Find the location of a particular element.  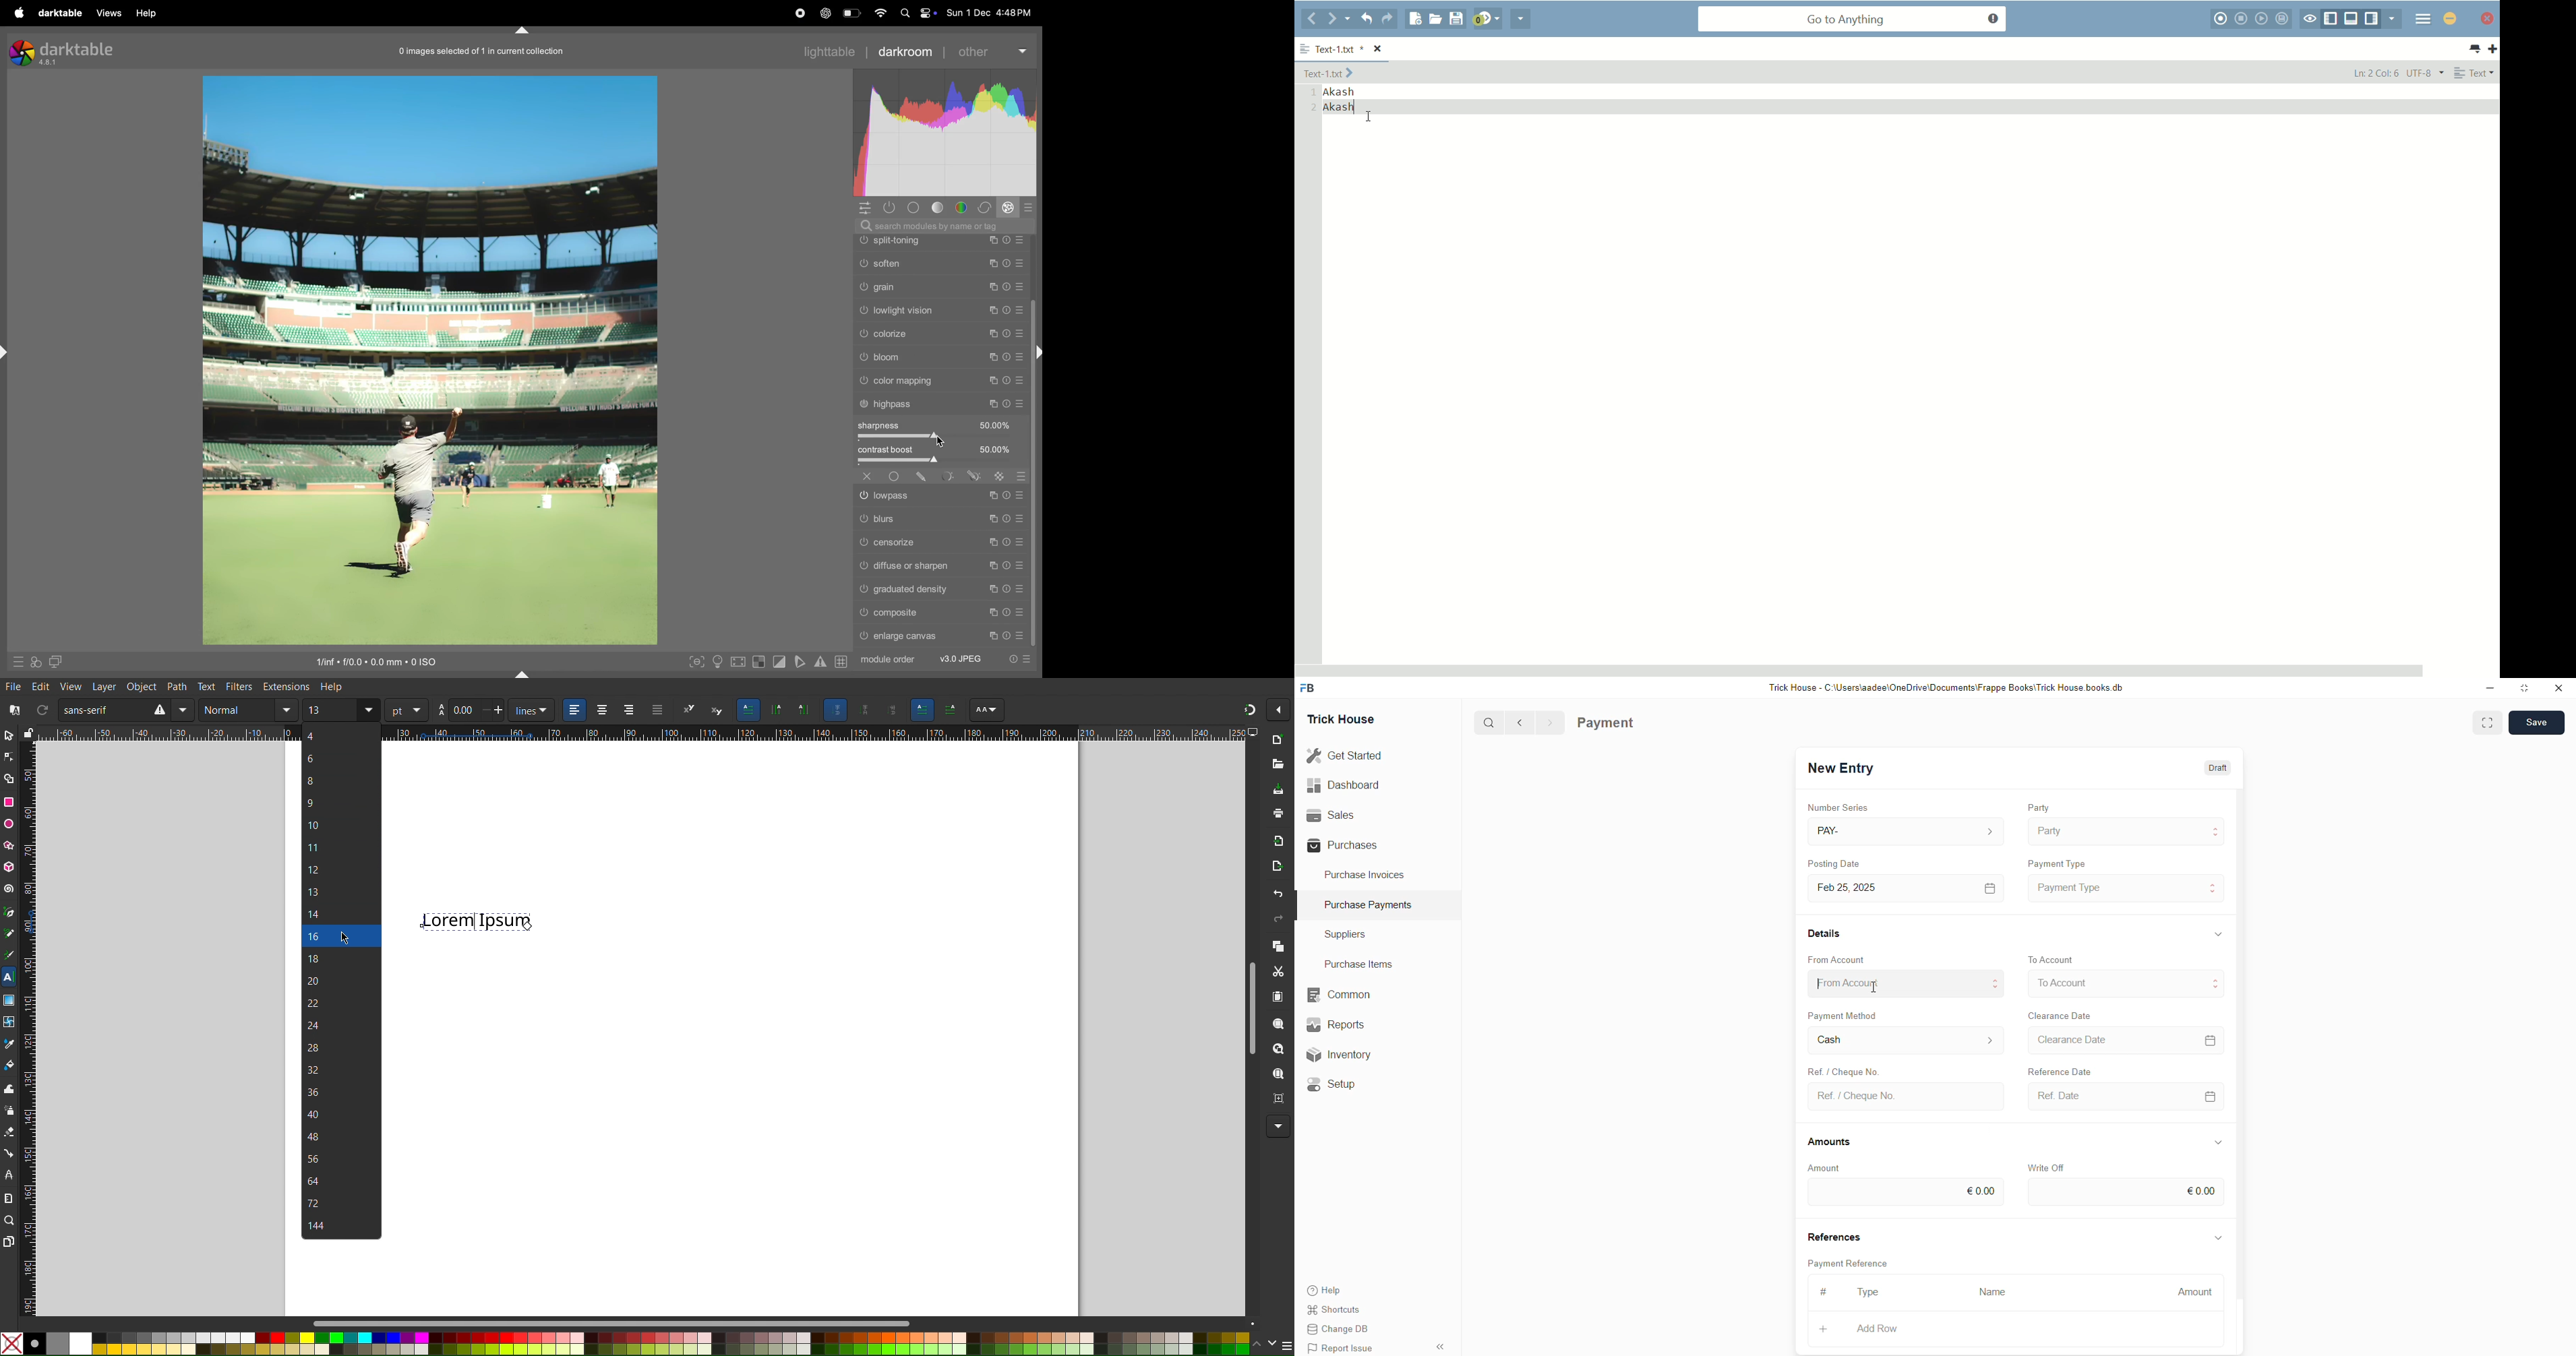

Q is located at coordinates (1484, 721).